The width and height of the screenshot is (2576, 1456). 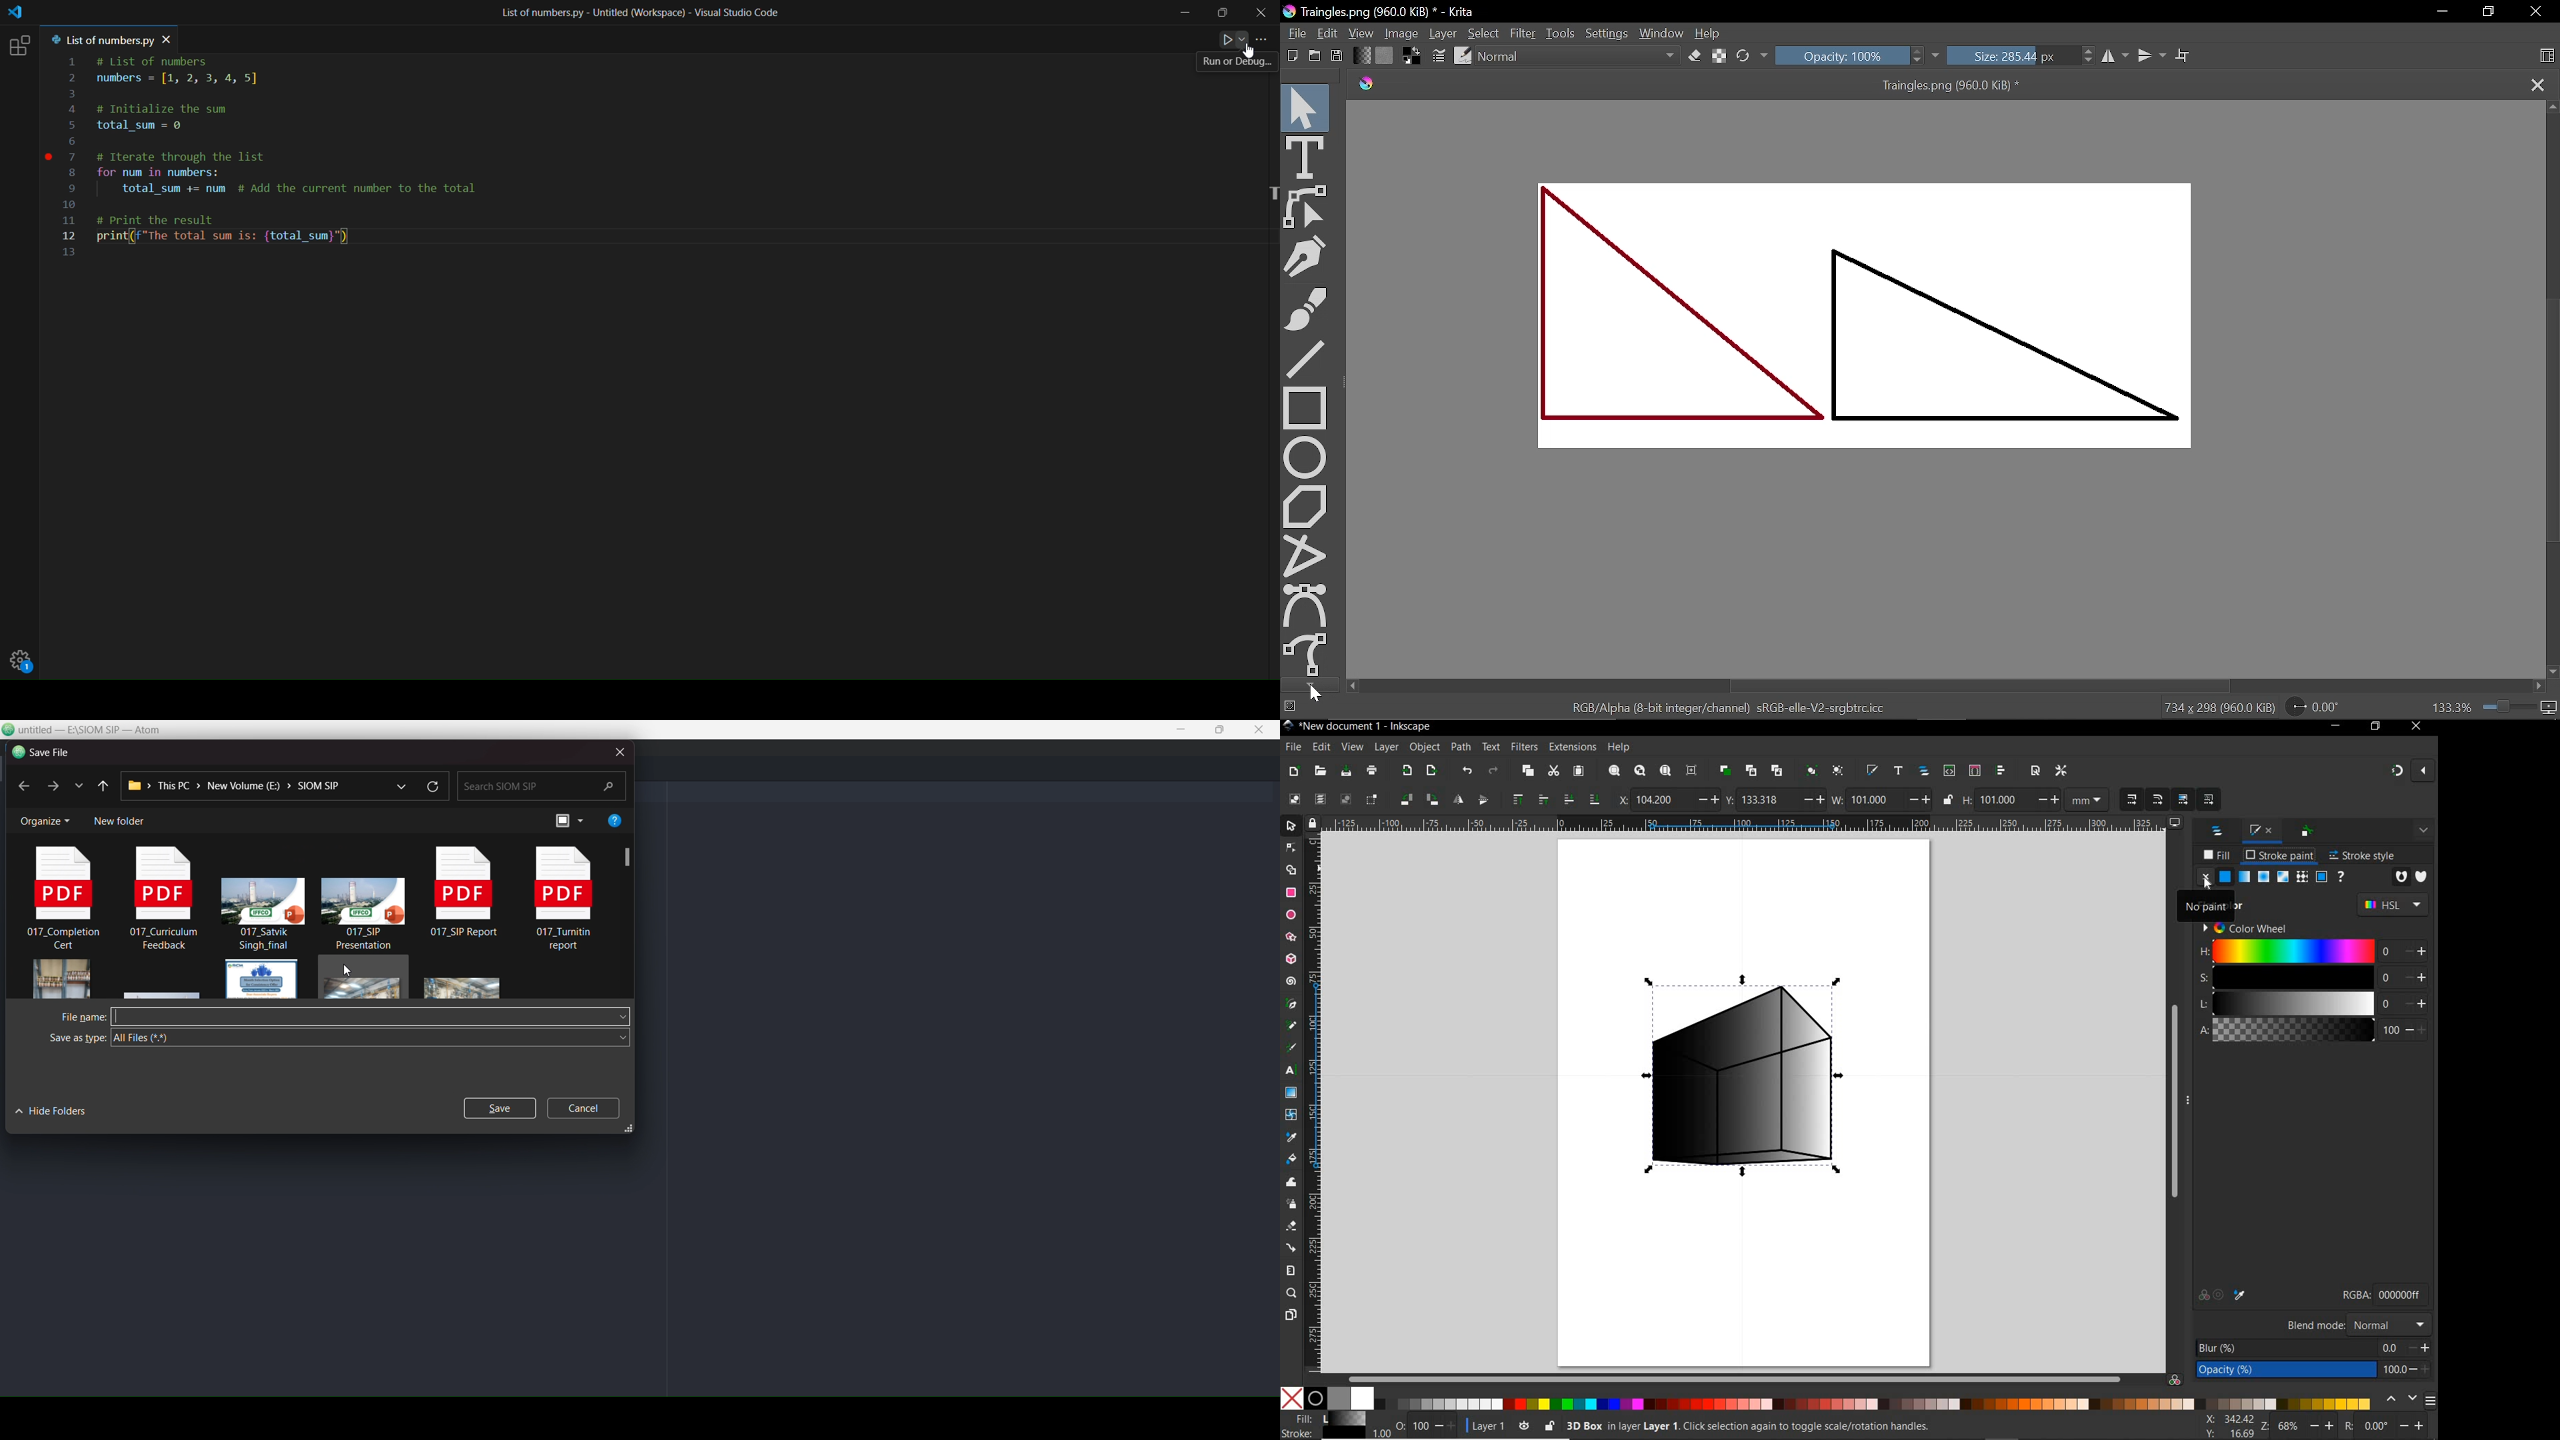 I want to click on previous, so click(x=105, y=786).